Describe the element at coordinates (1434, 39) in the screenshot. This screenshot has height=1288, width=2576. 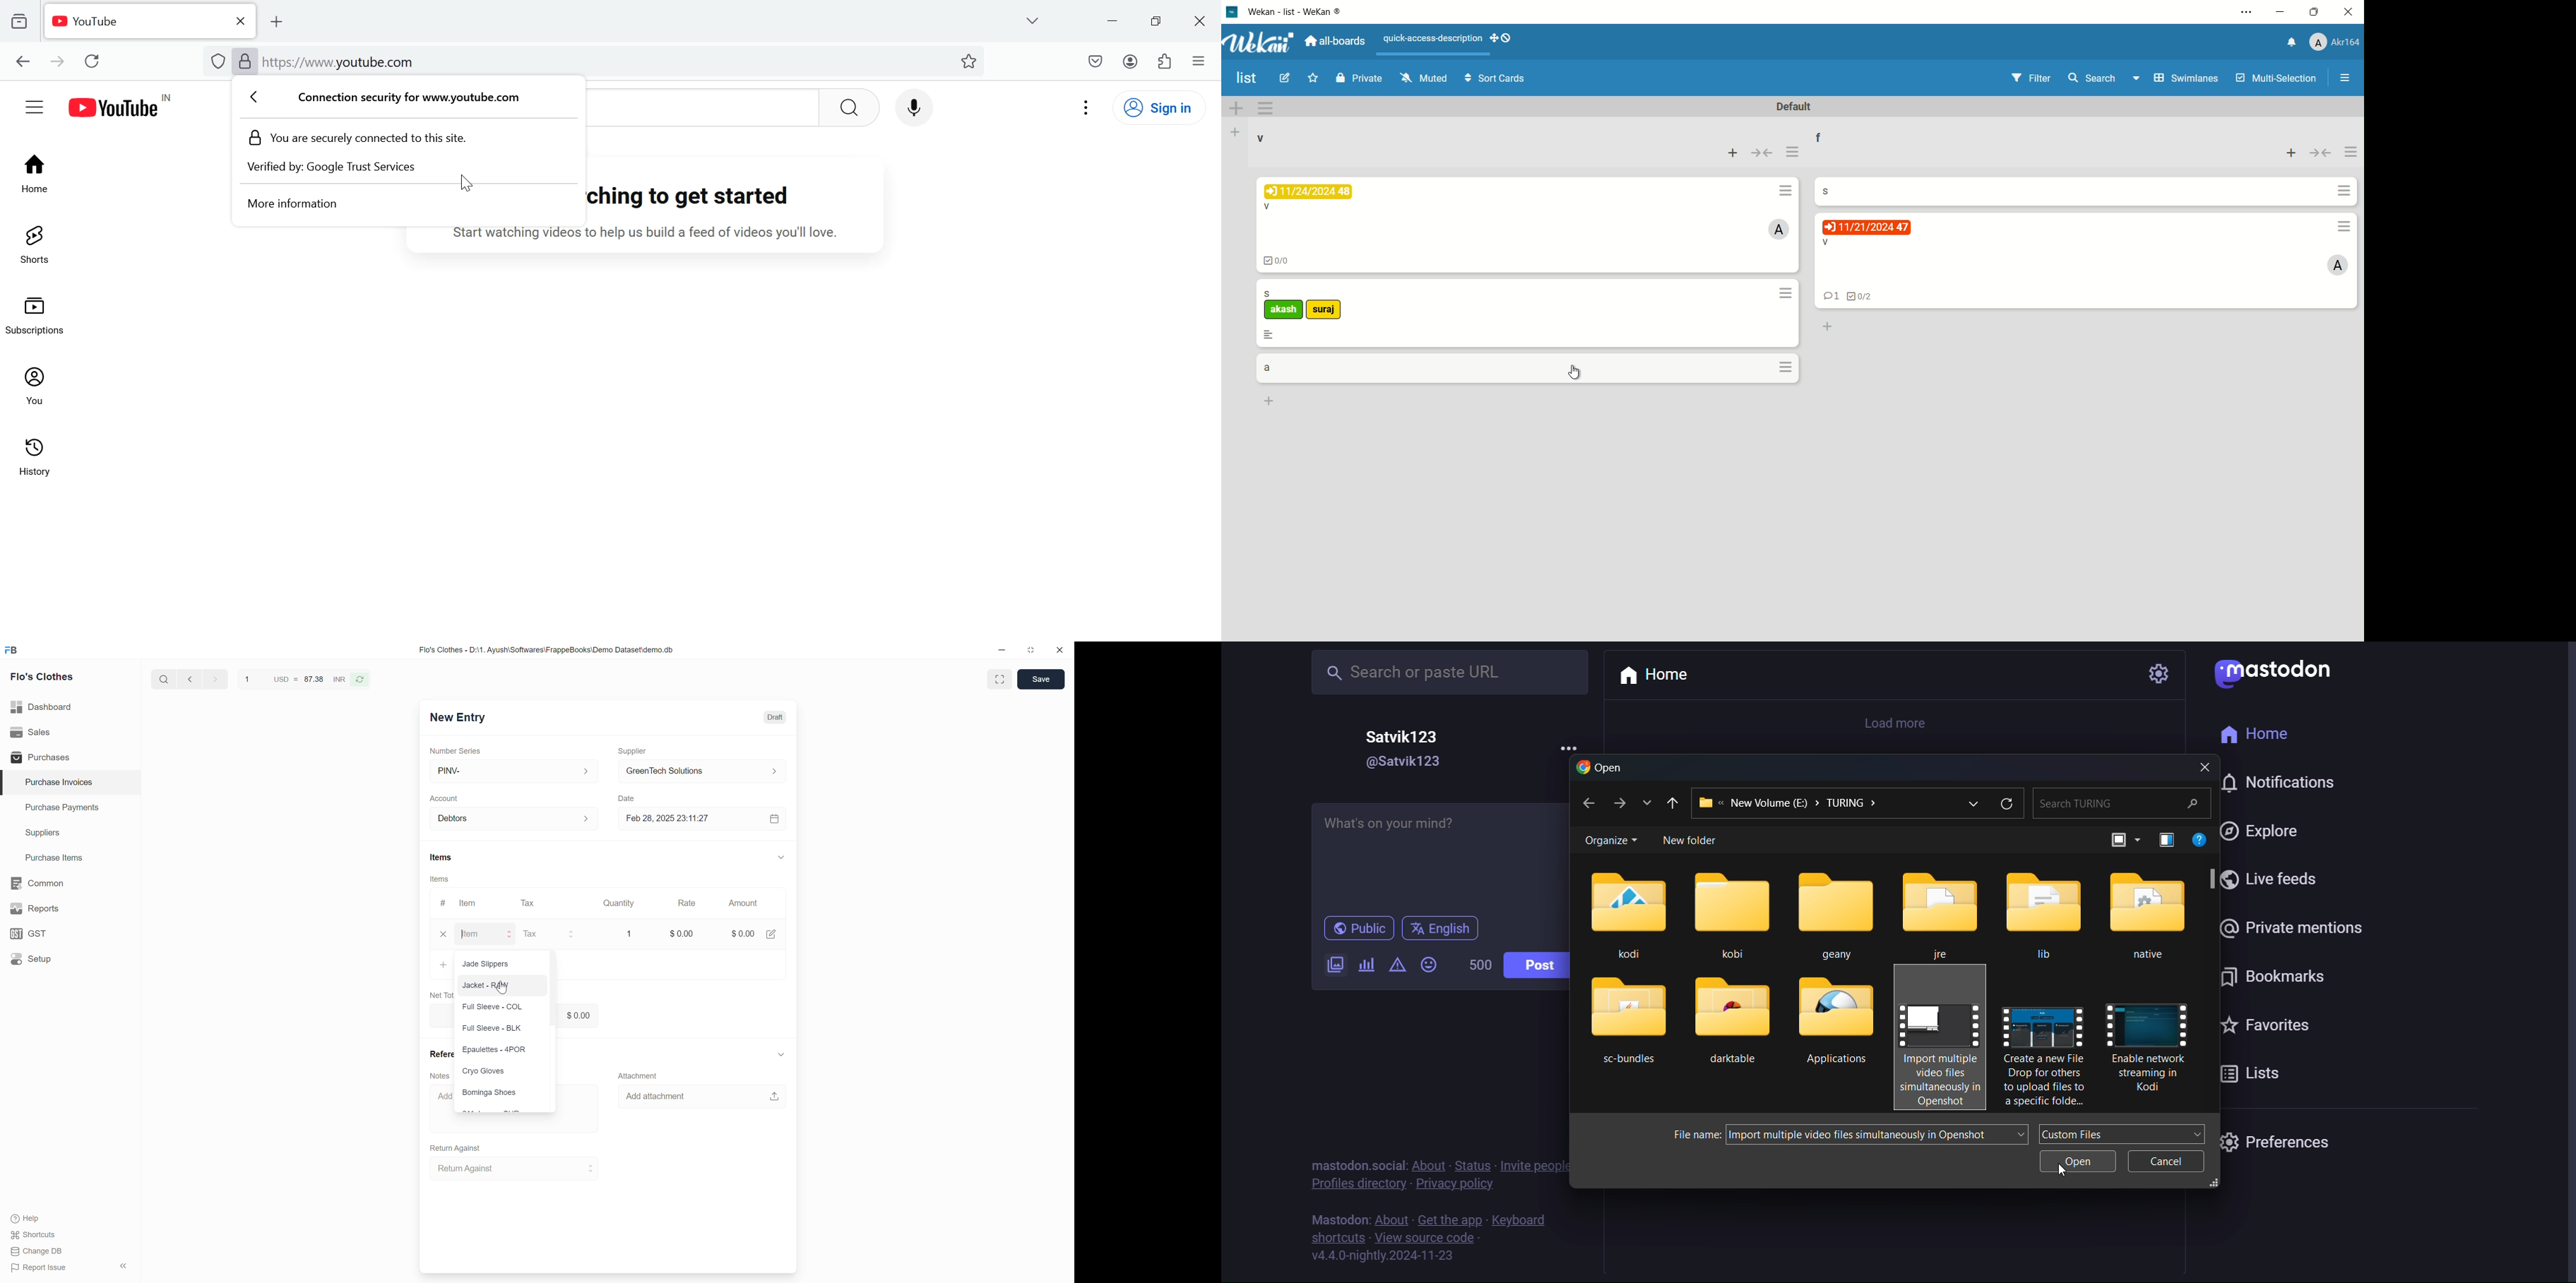
I see `quick-access-description` at that location.